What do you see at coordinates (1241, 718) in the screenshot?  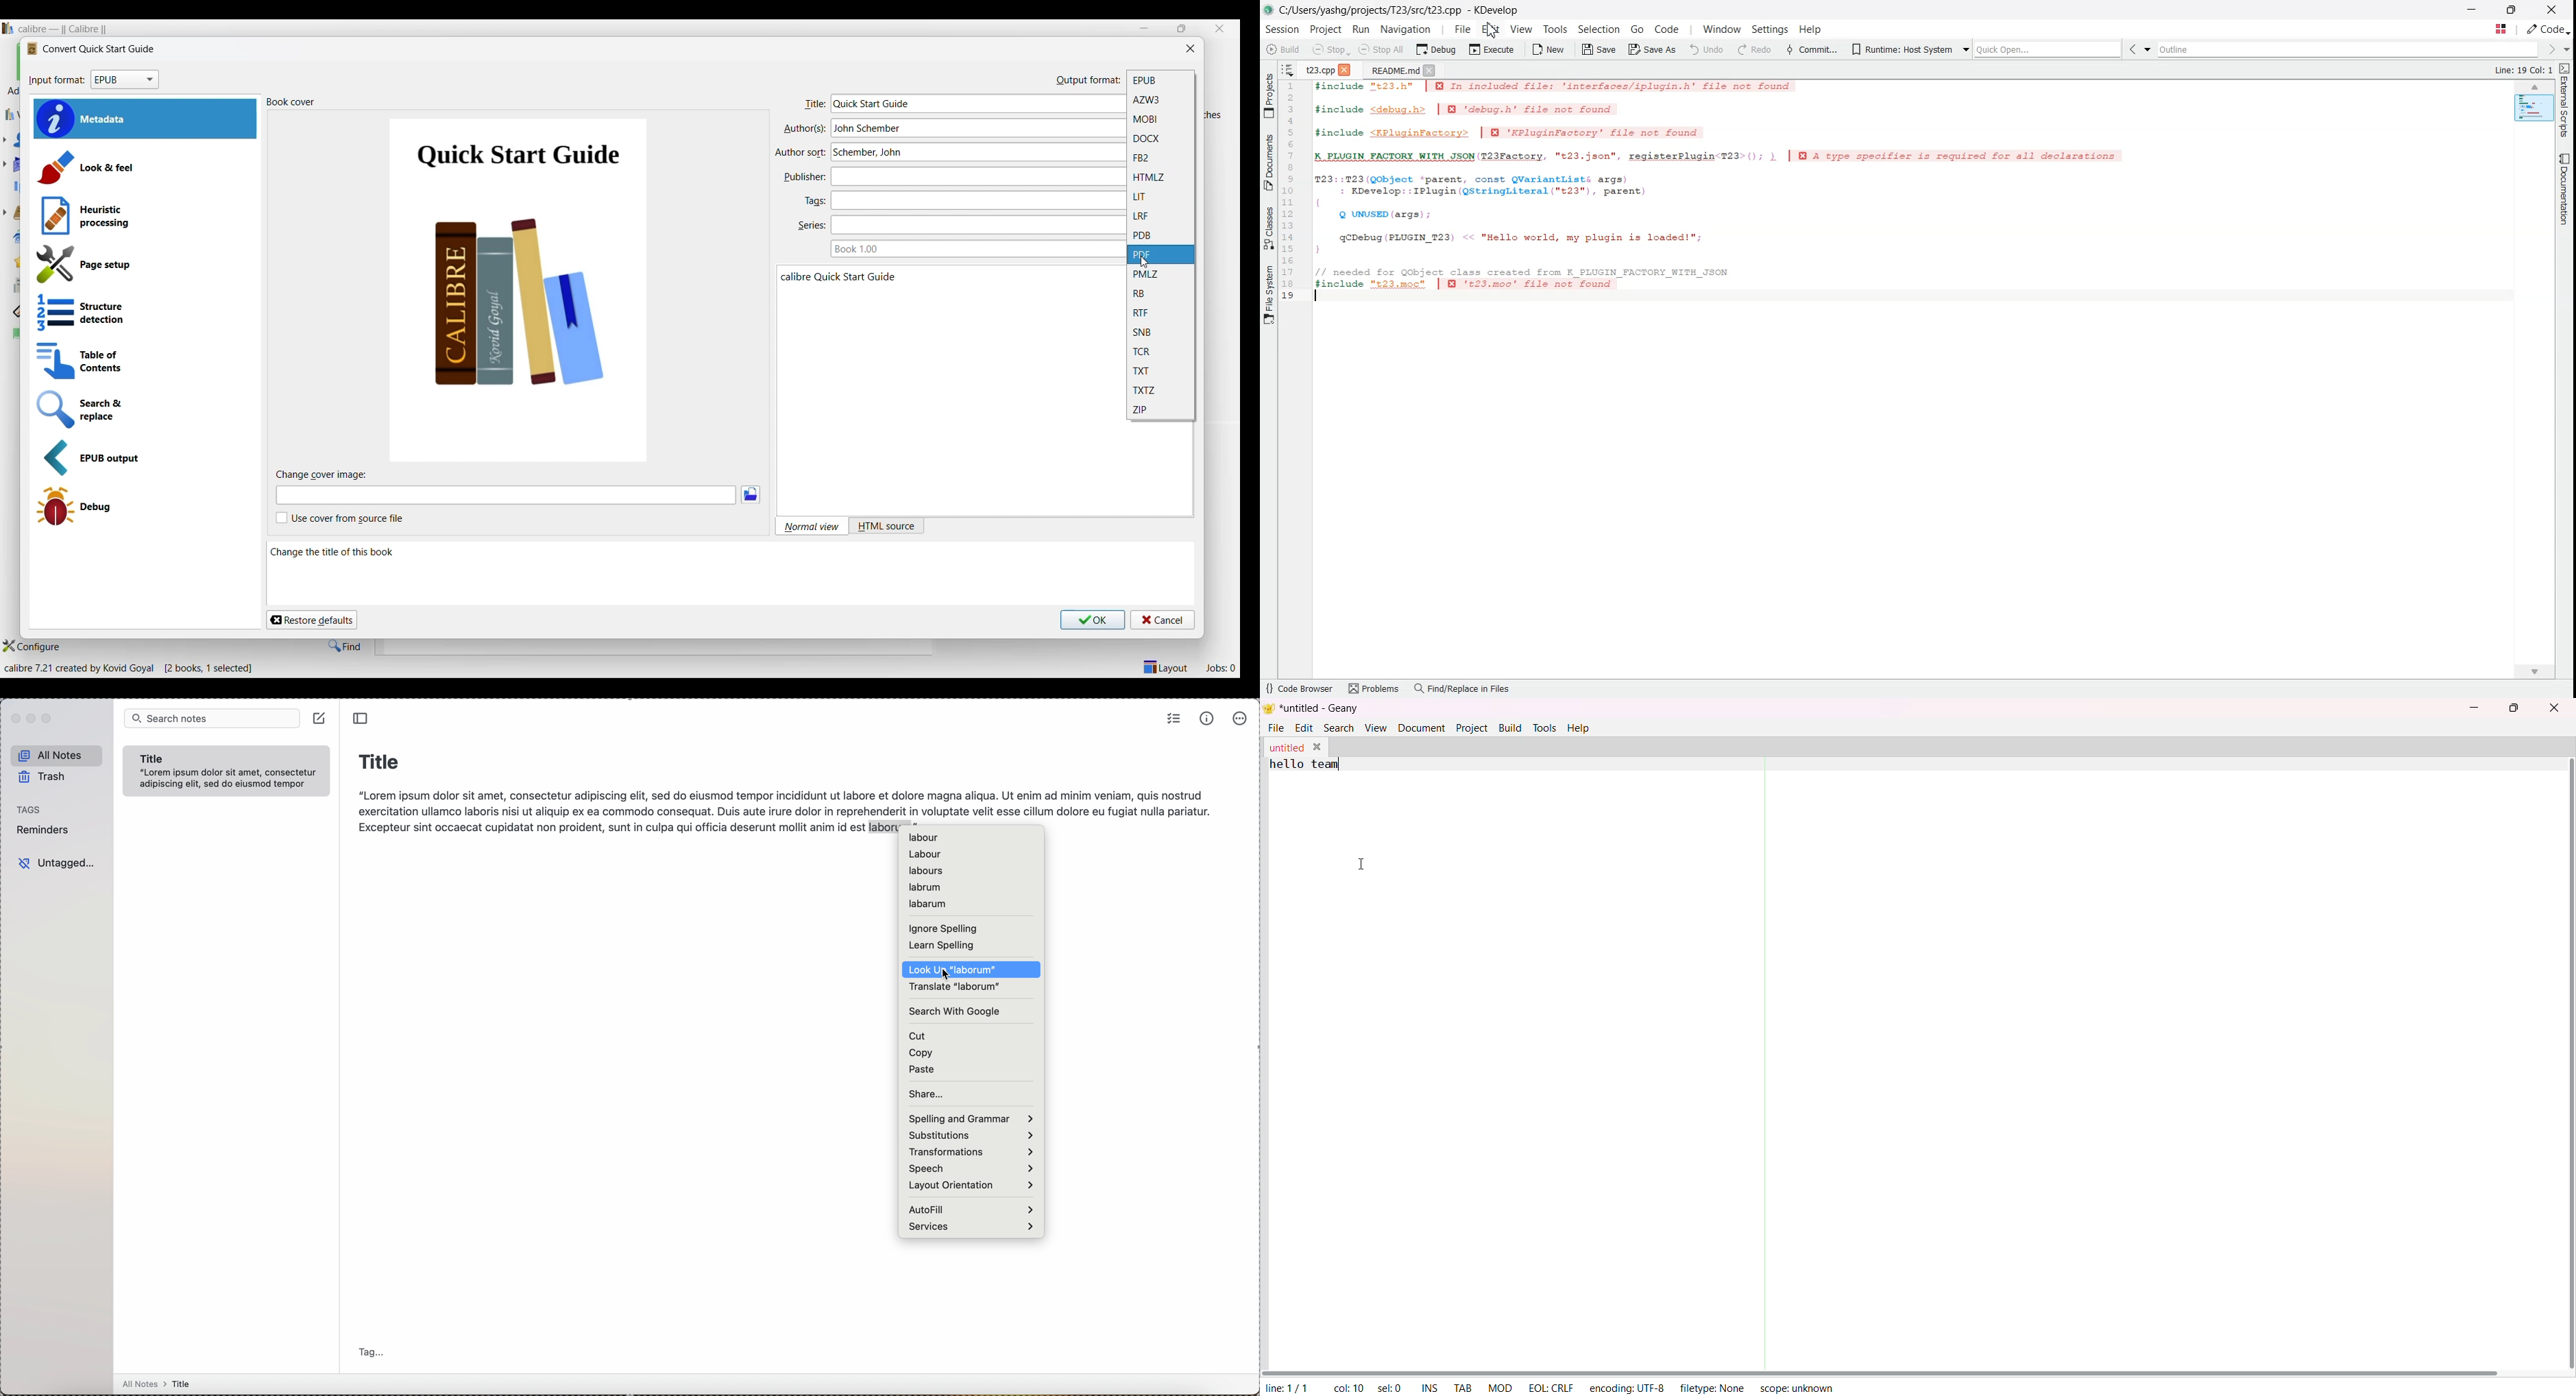 I see `more options` at bounding box center [1241, 718].